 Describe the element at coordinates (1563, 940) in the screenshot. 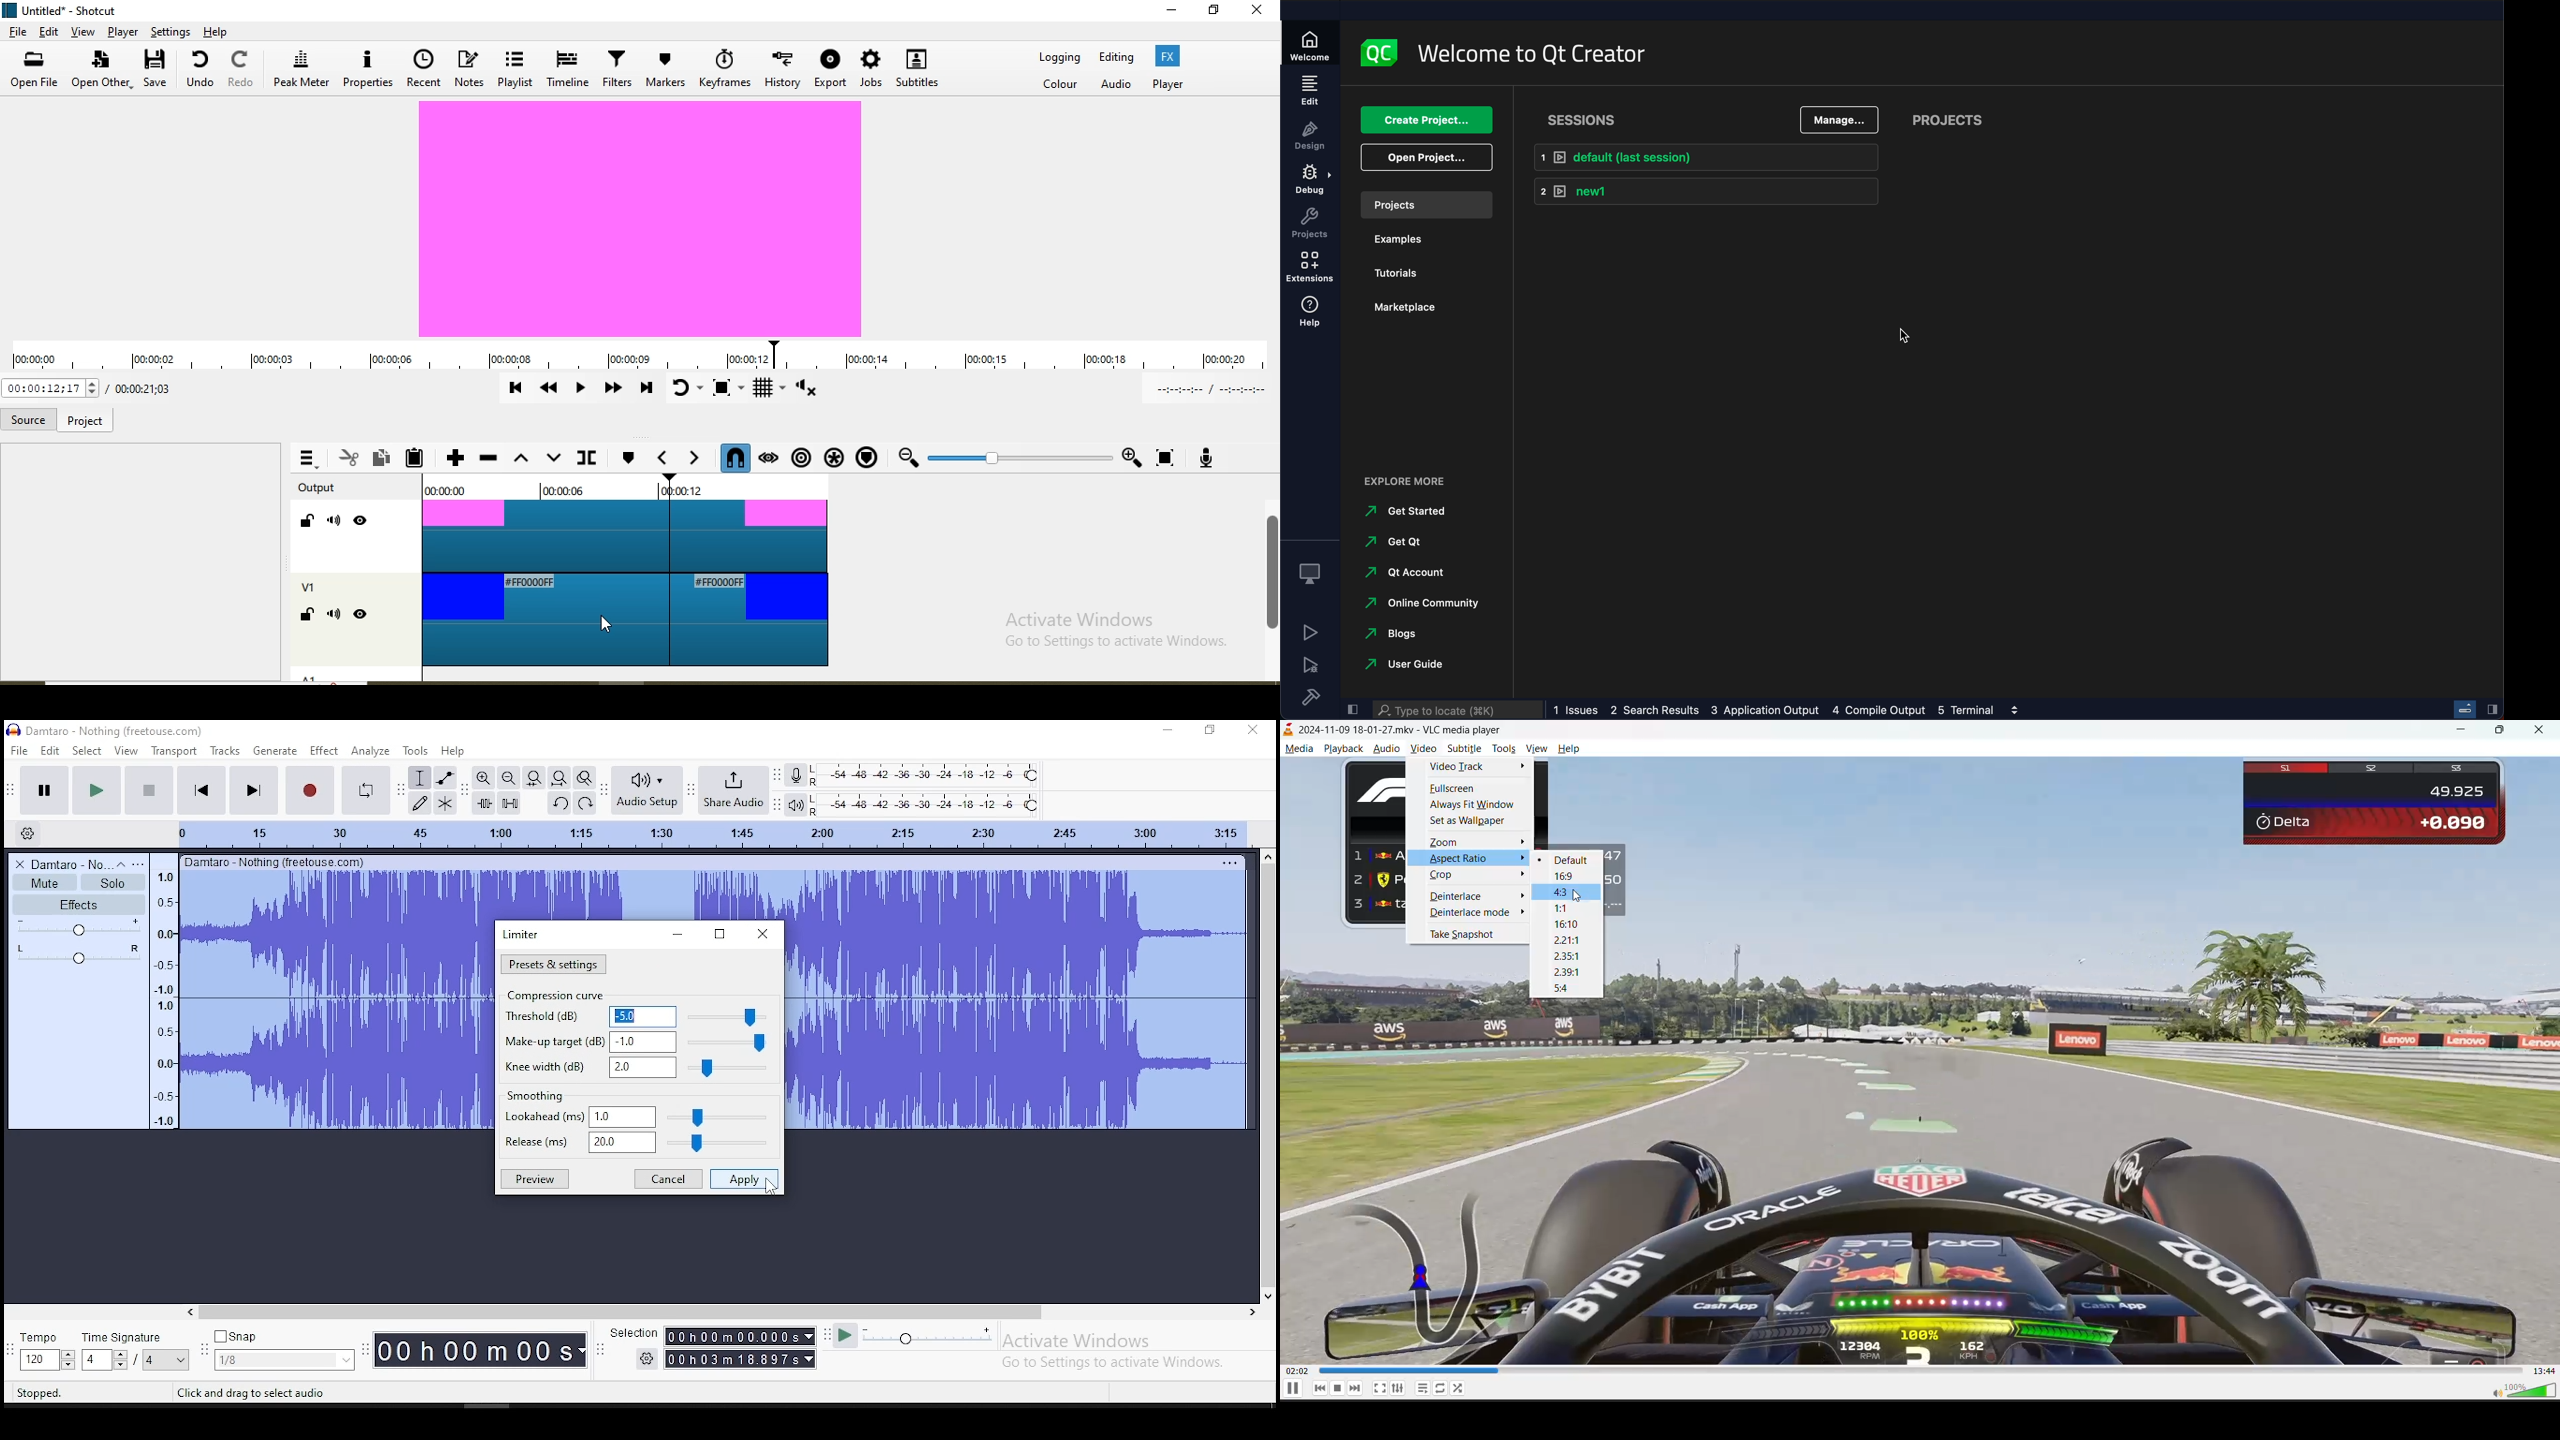

I see `2.21:1` at that location.